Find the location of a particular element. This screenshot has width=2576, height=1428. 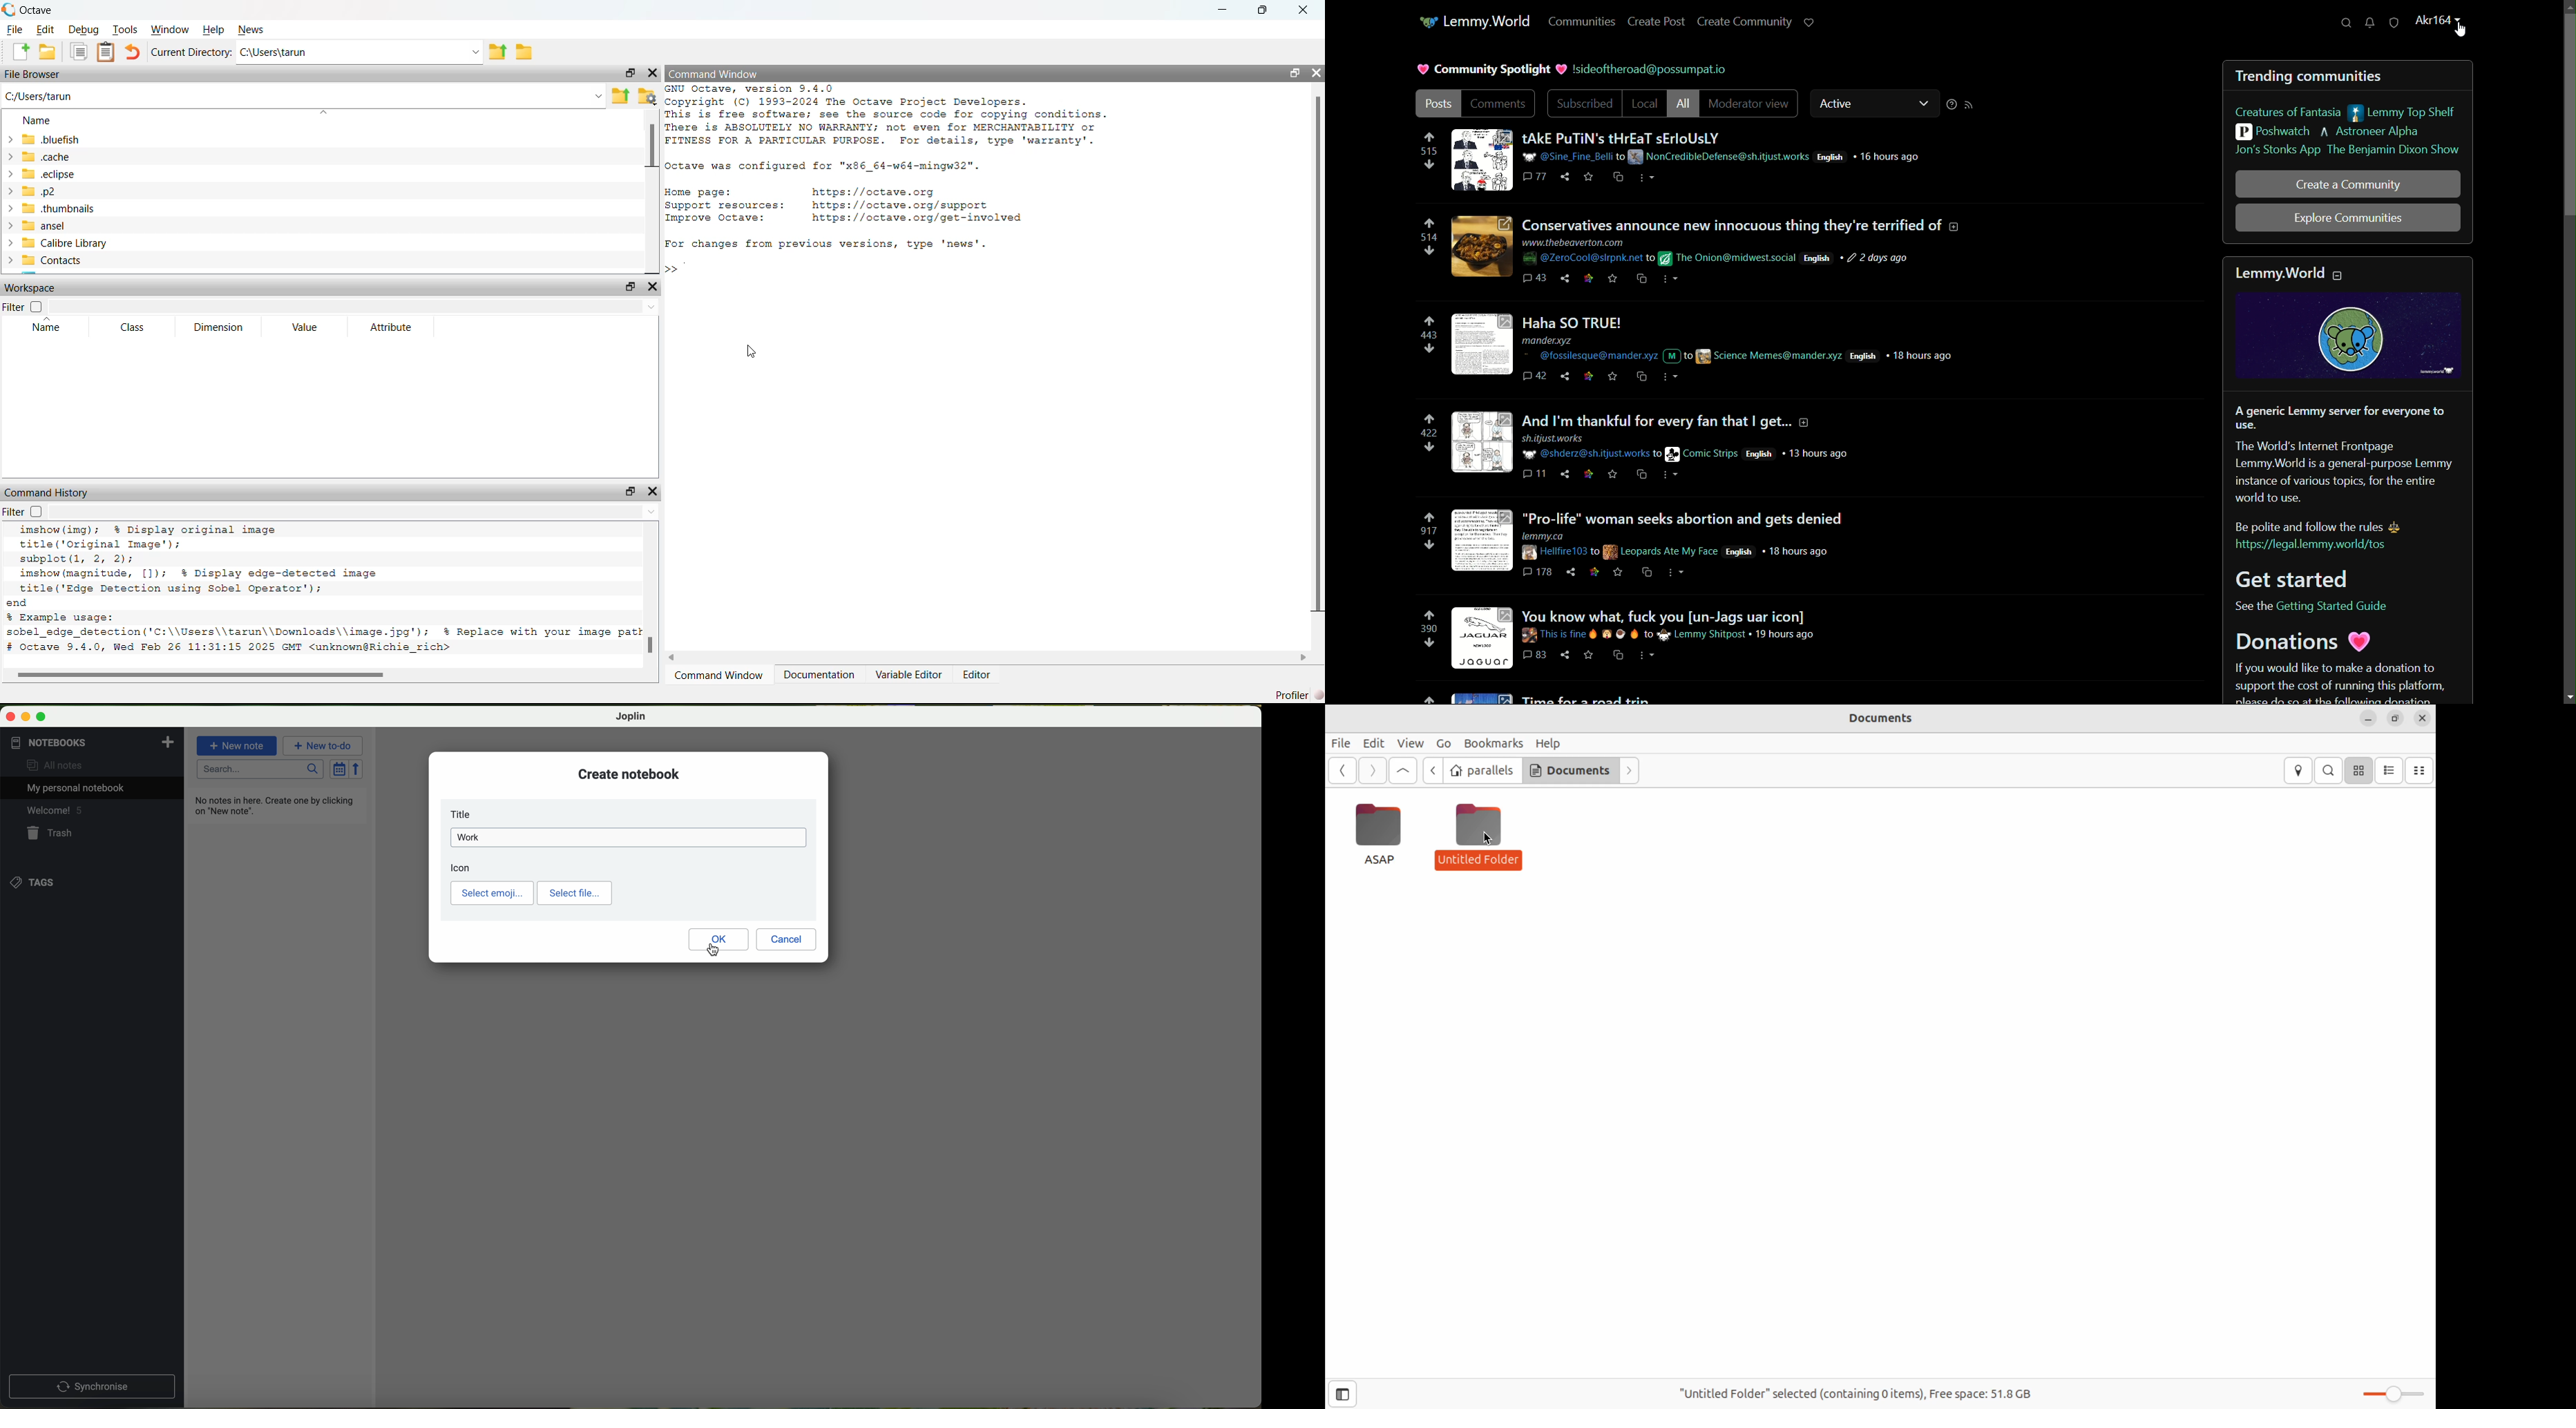

synchronise button is located at coordinates (92, 1387).